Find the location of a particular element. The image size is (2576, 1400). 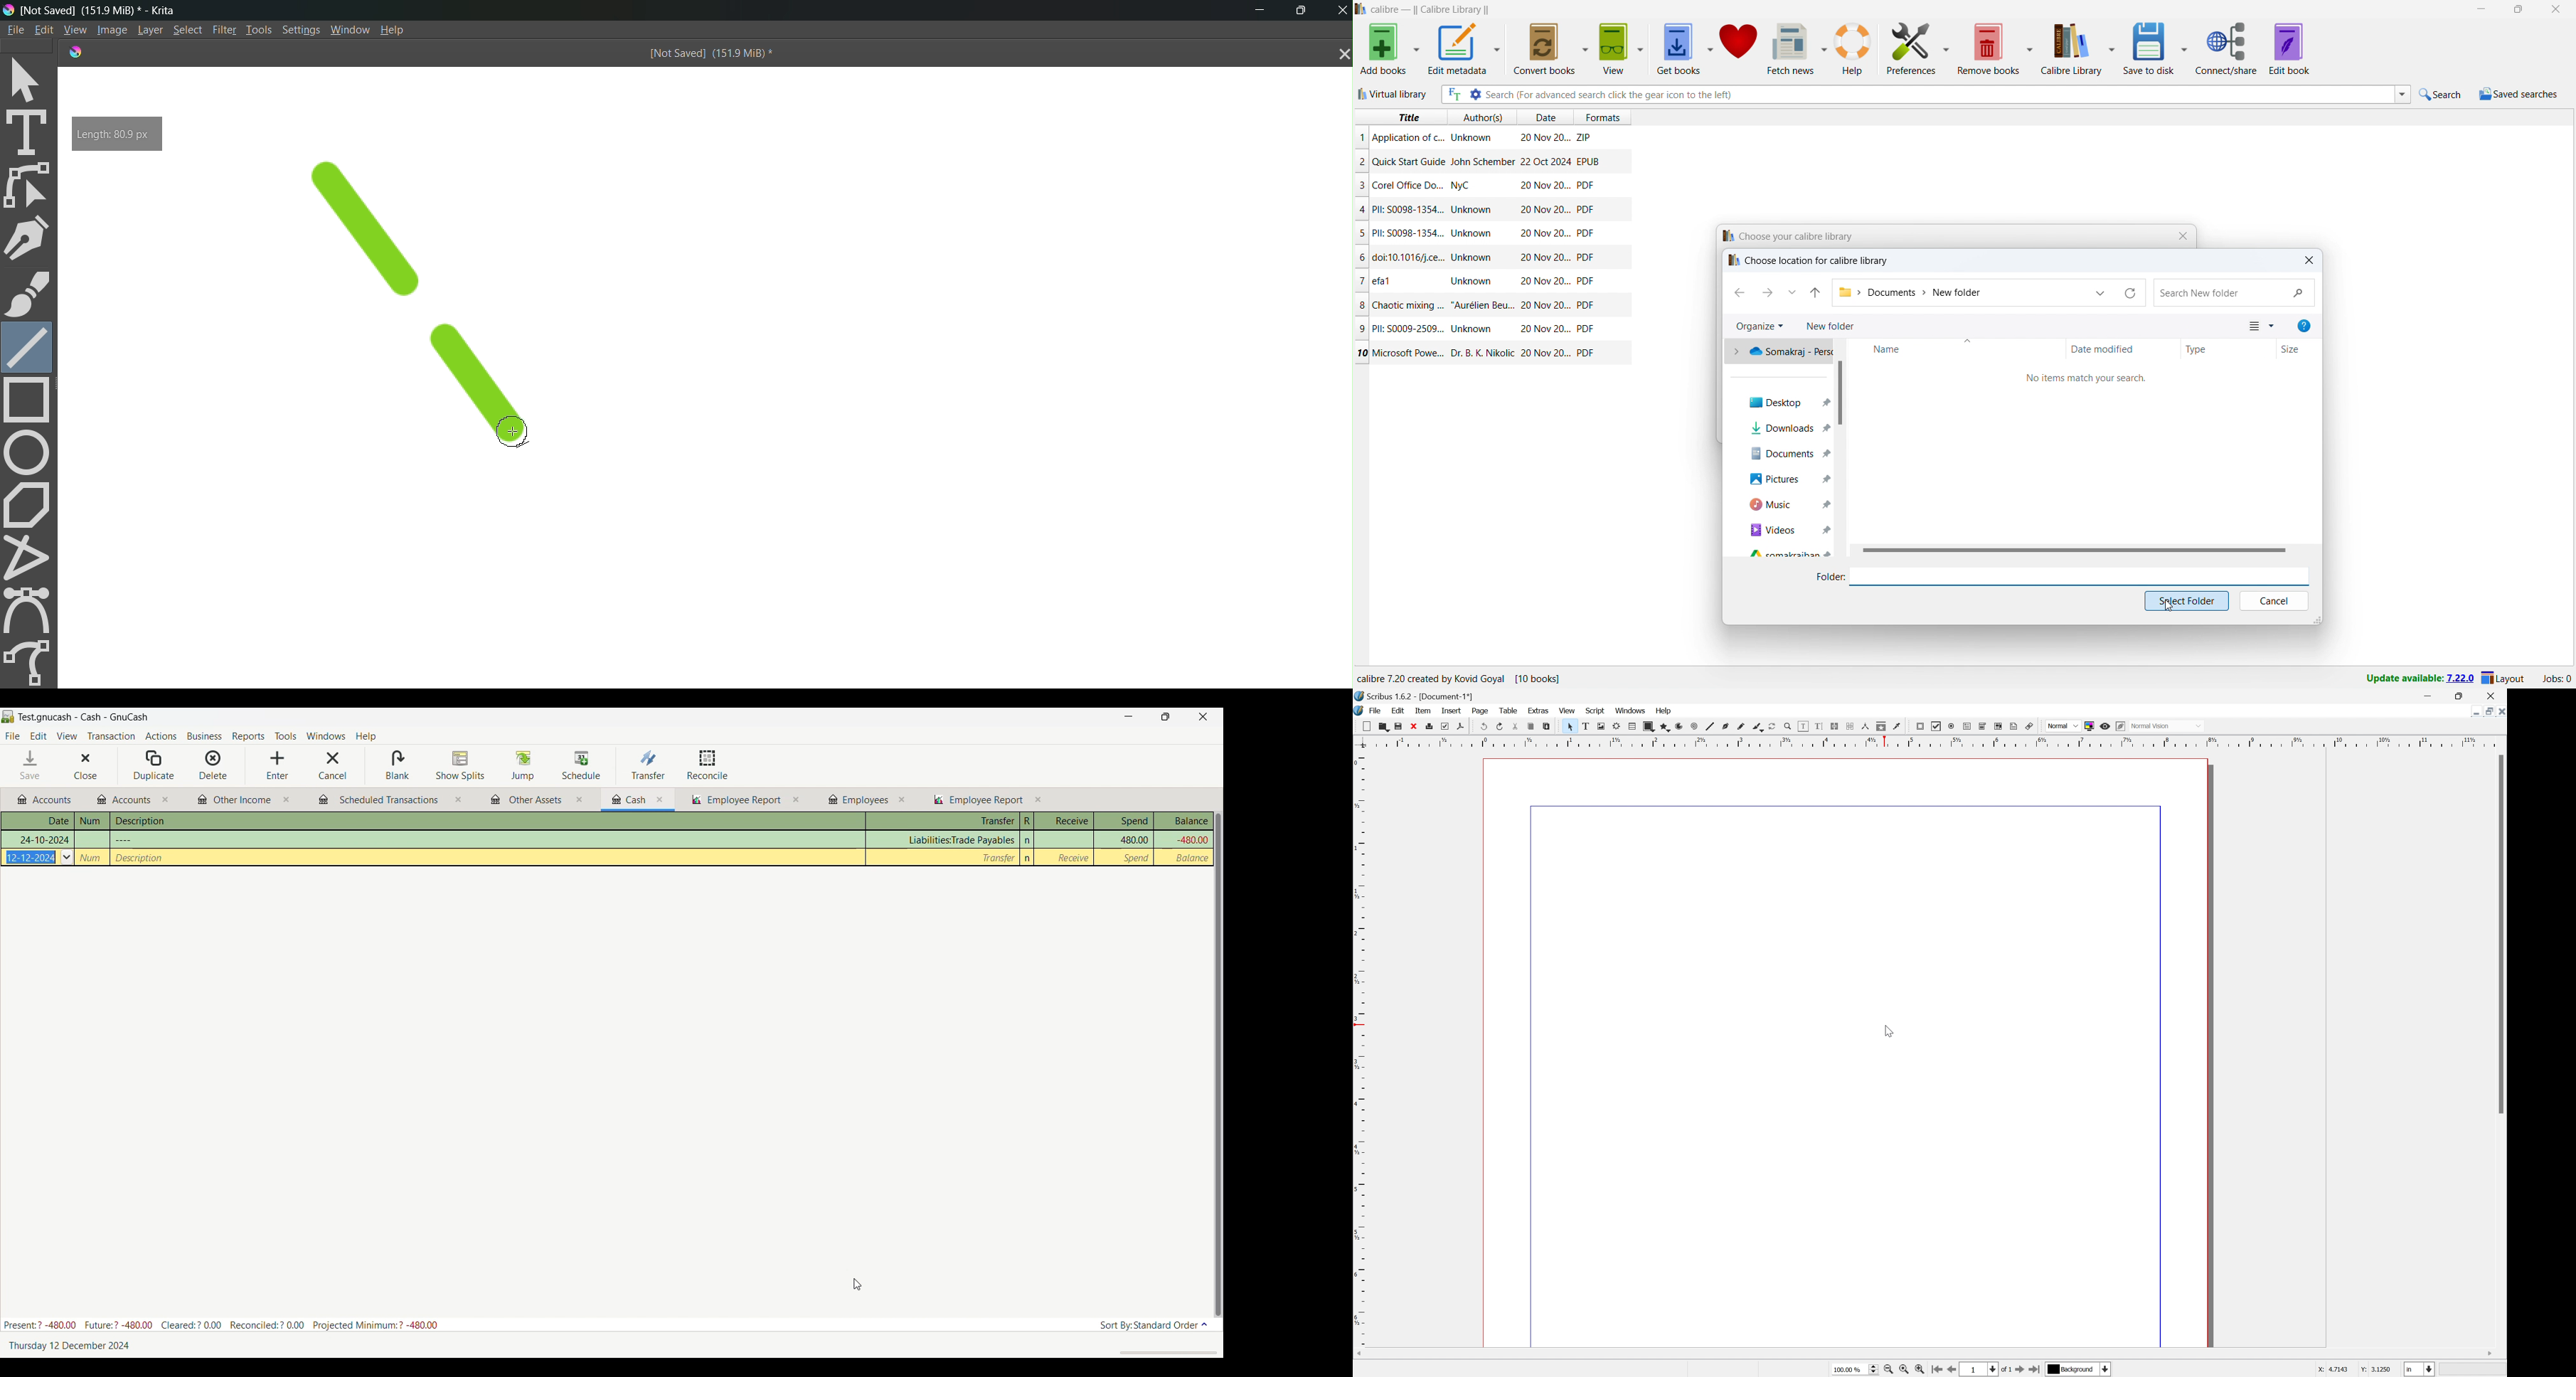

close is located at coordinates (2310, 259).